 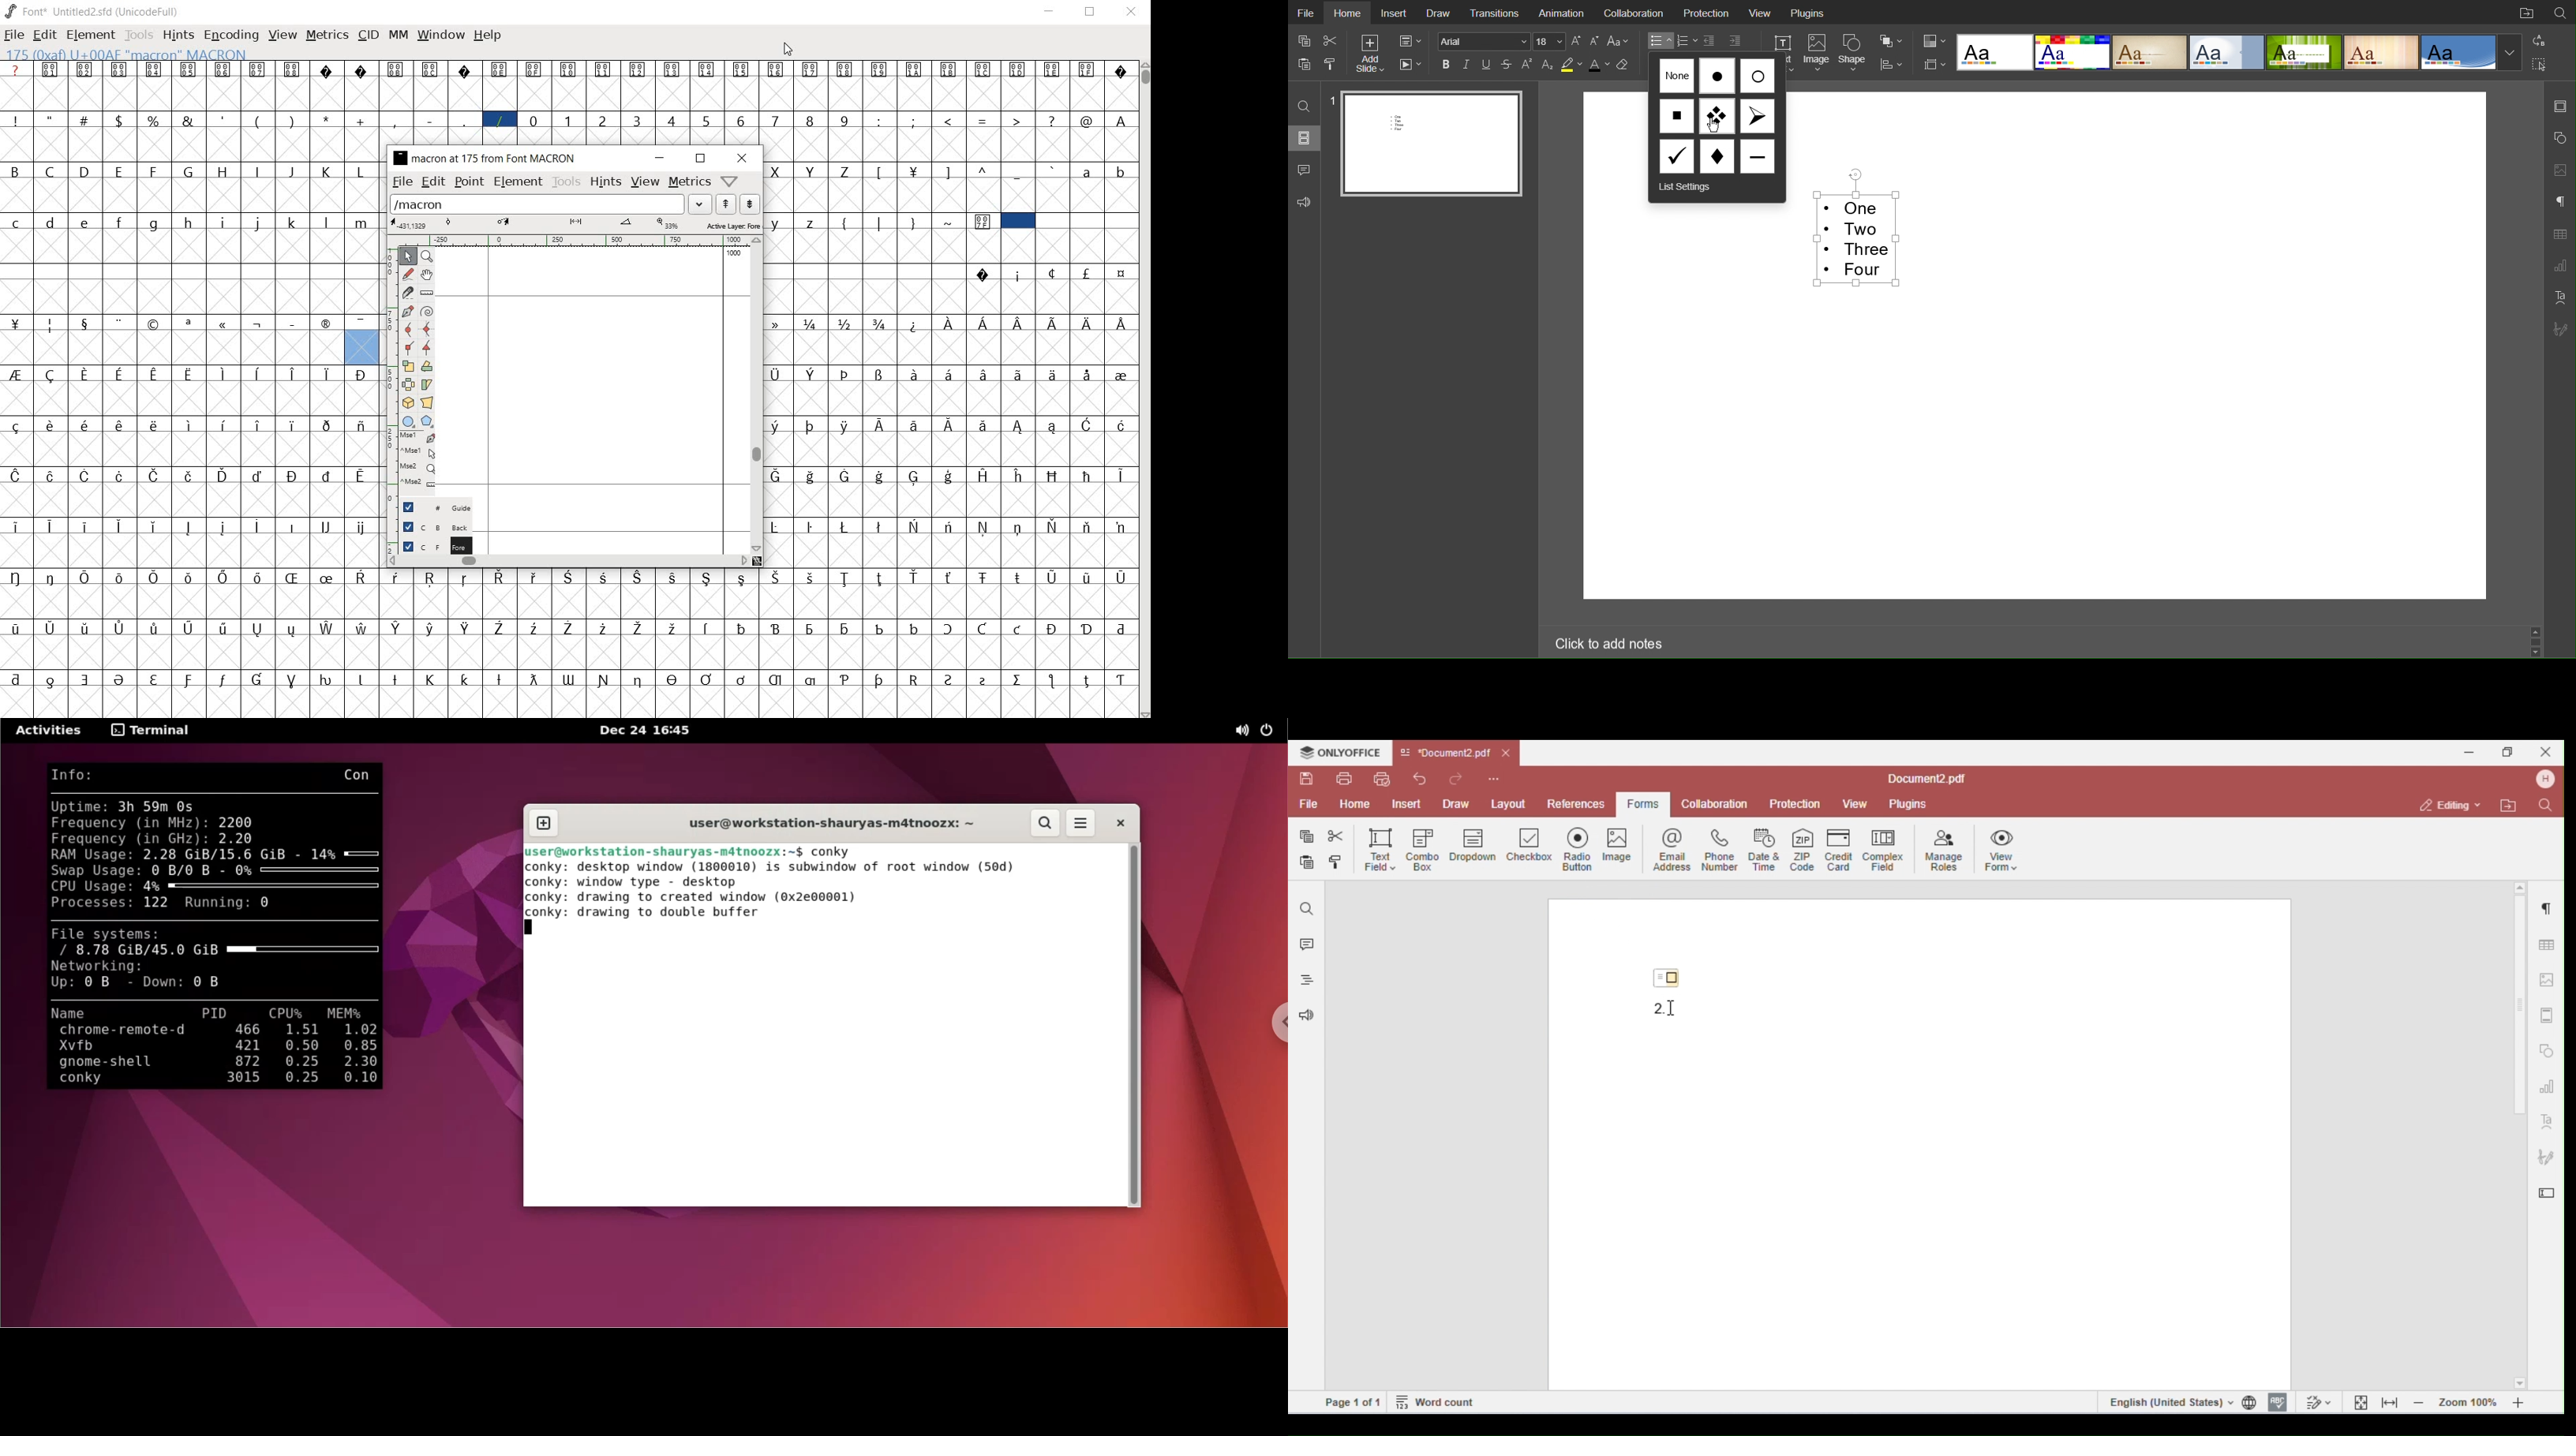 I want to click on $, so click(x=121, y=121).